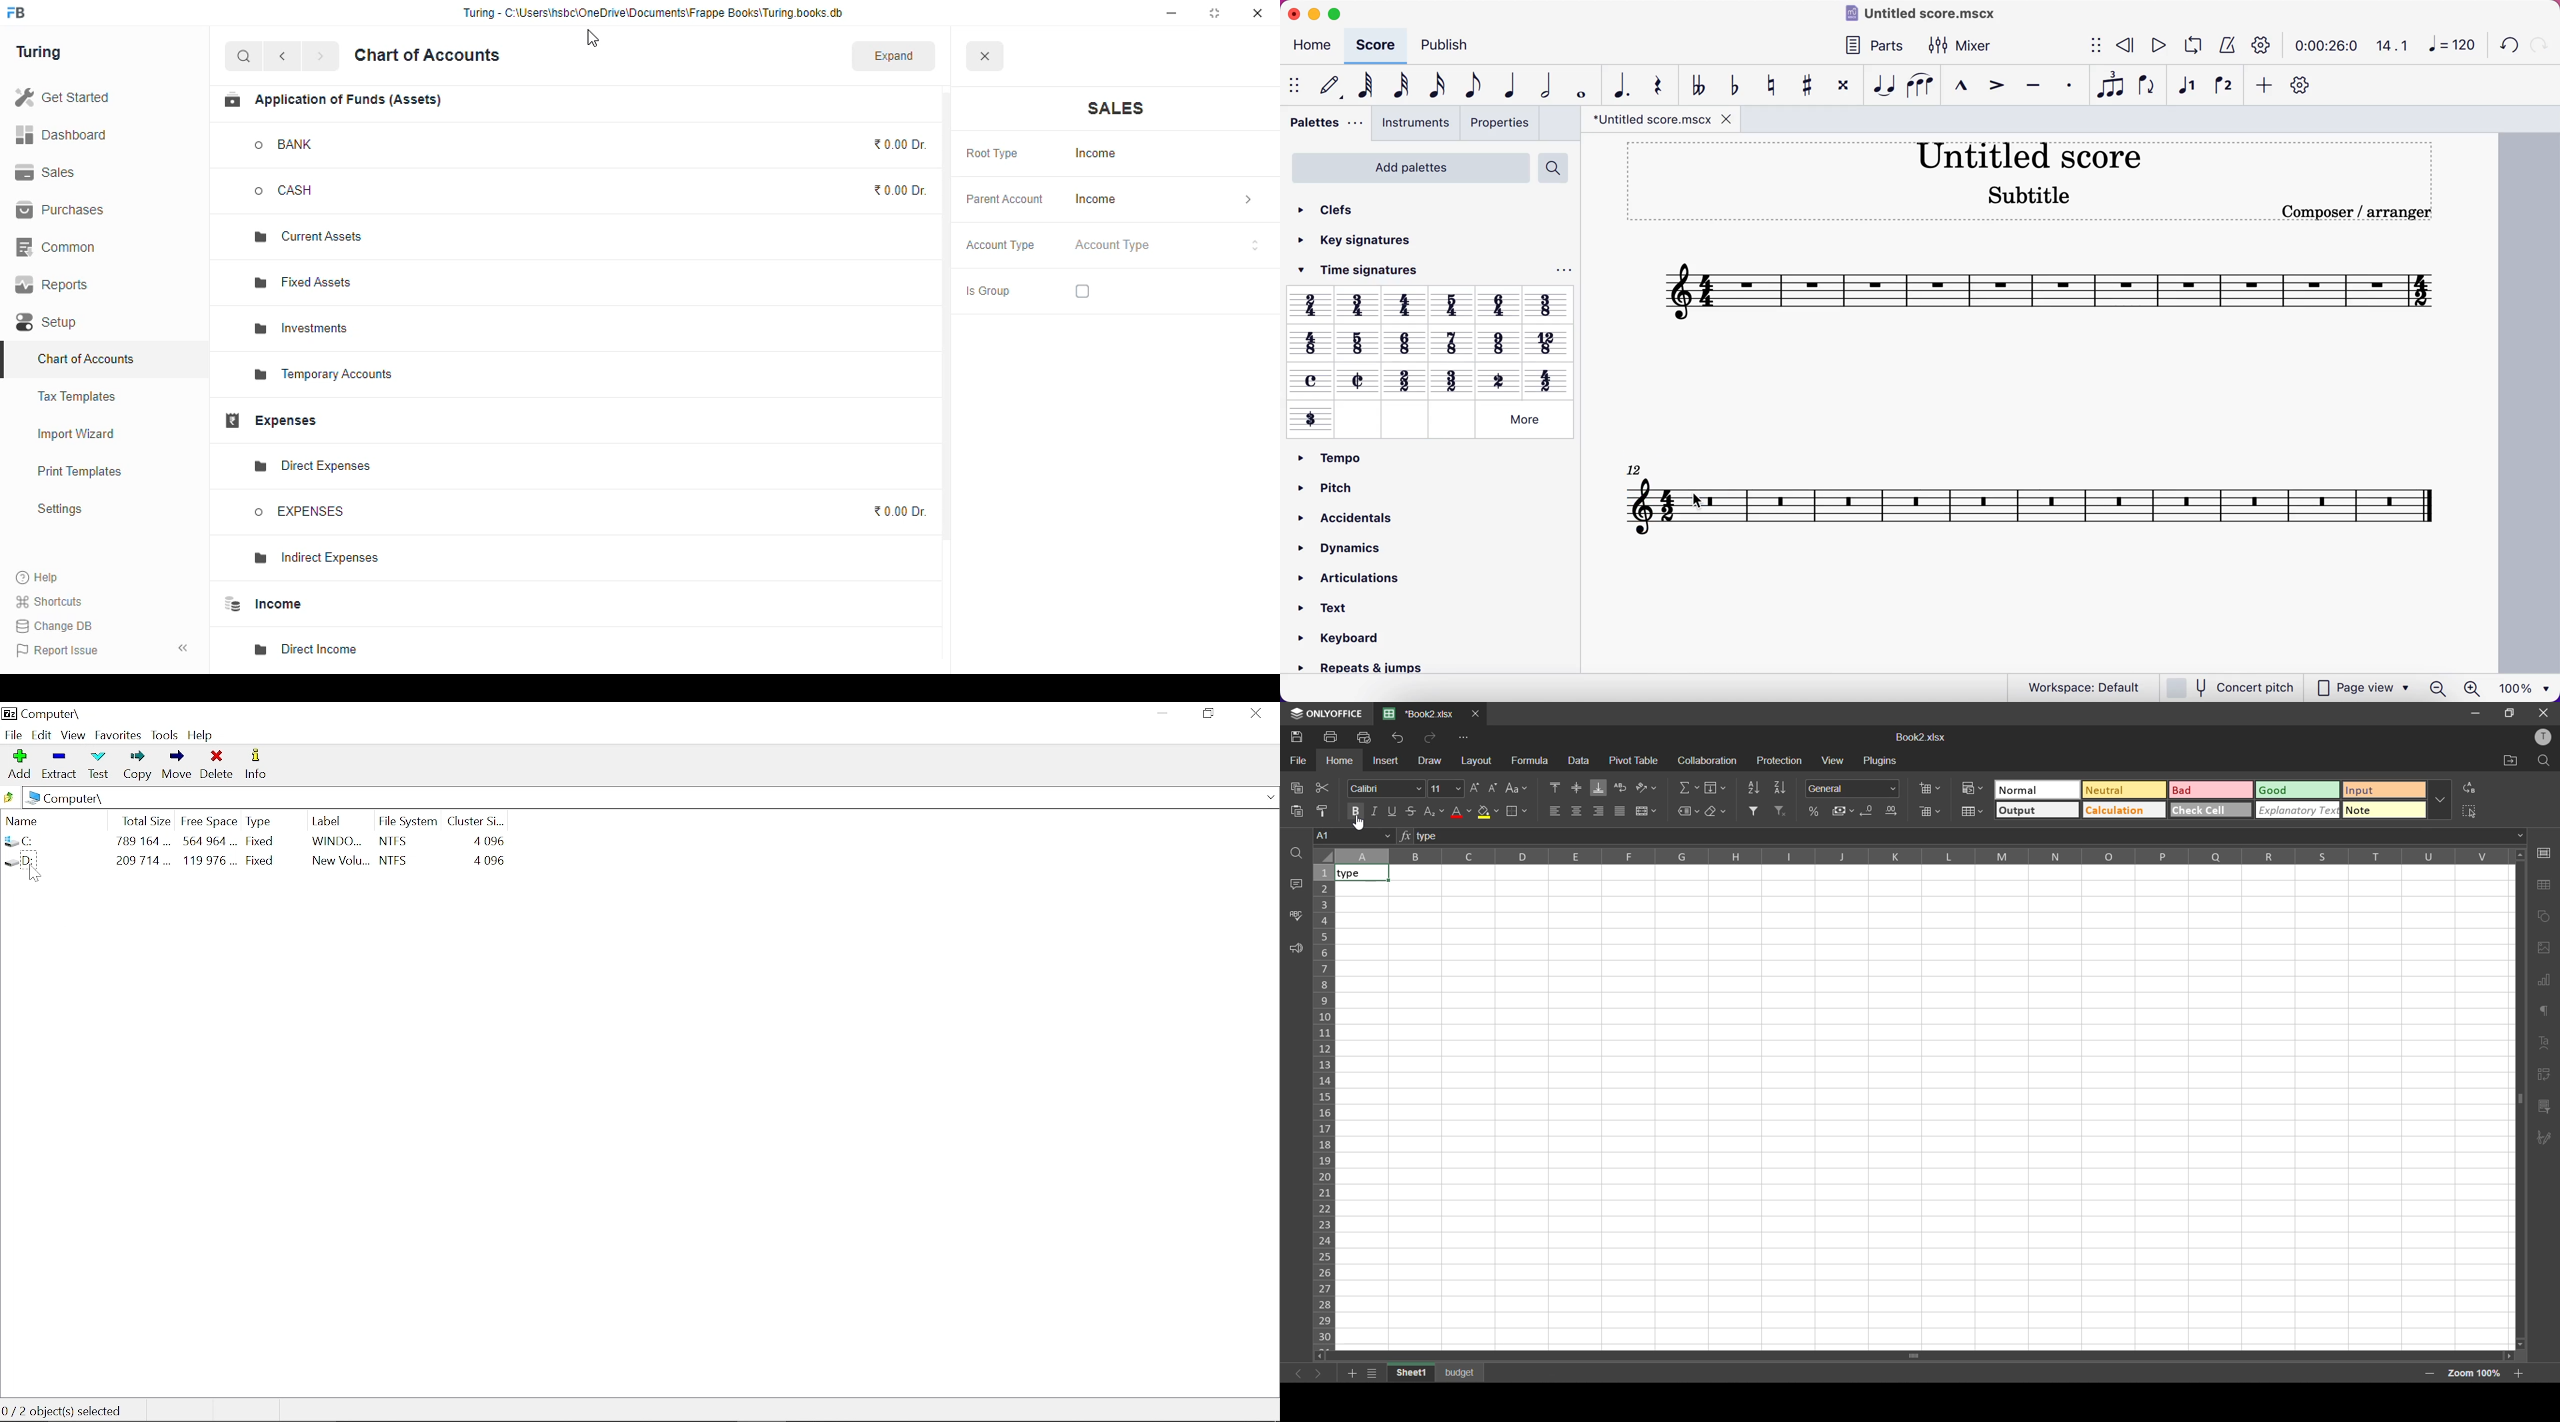 The height and width of the screenshot is (1428, 2576). I want to click on toggle sidebar, so click(184, 648).